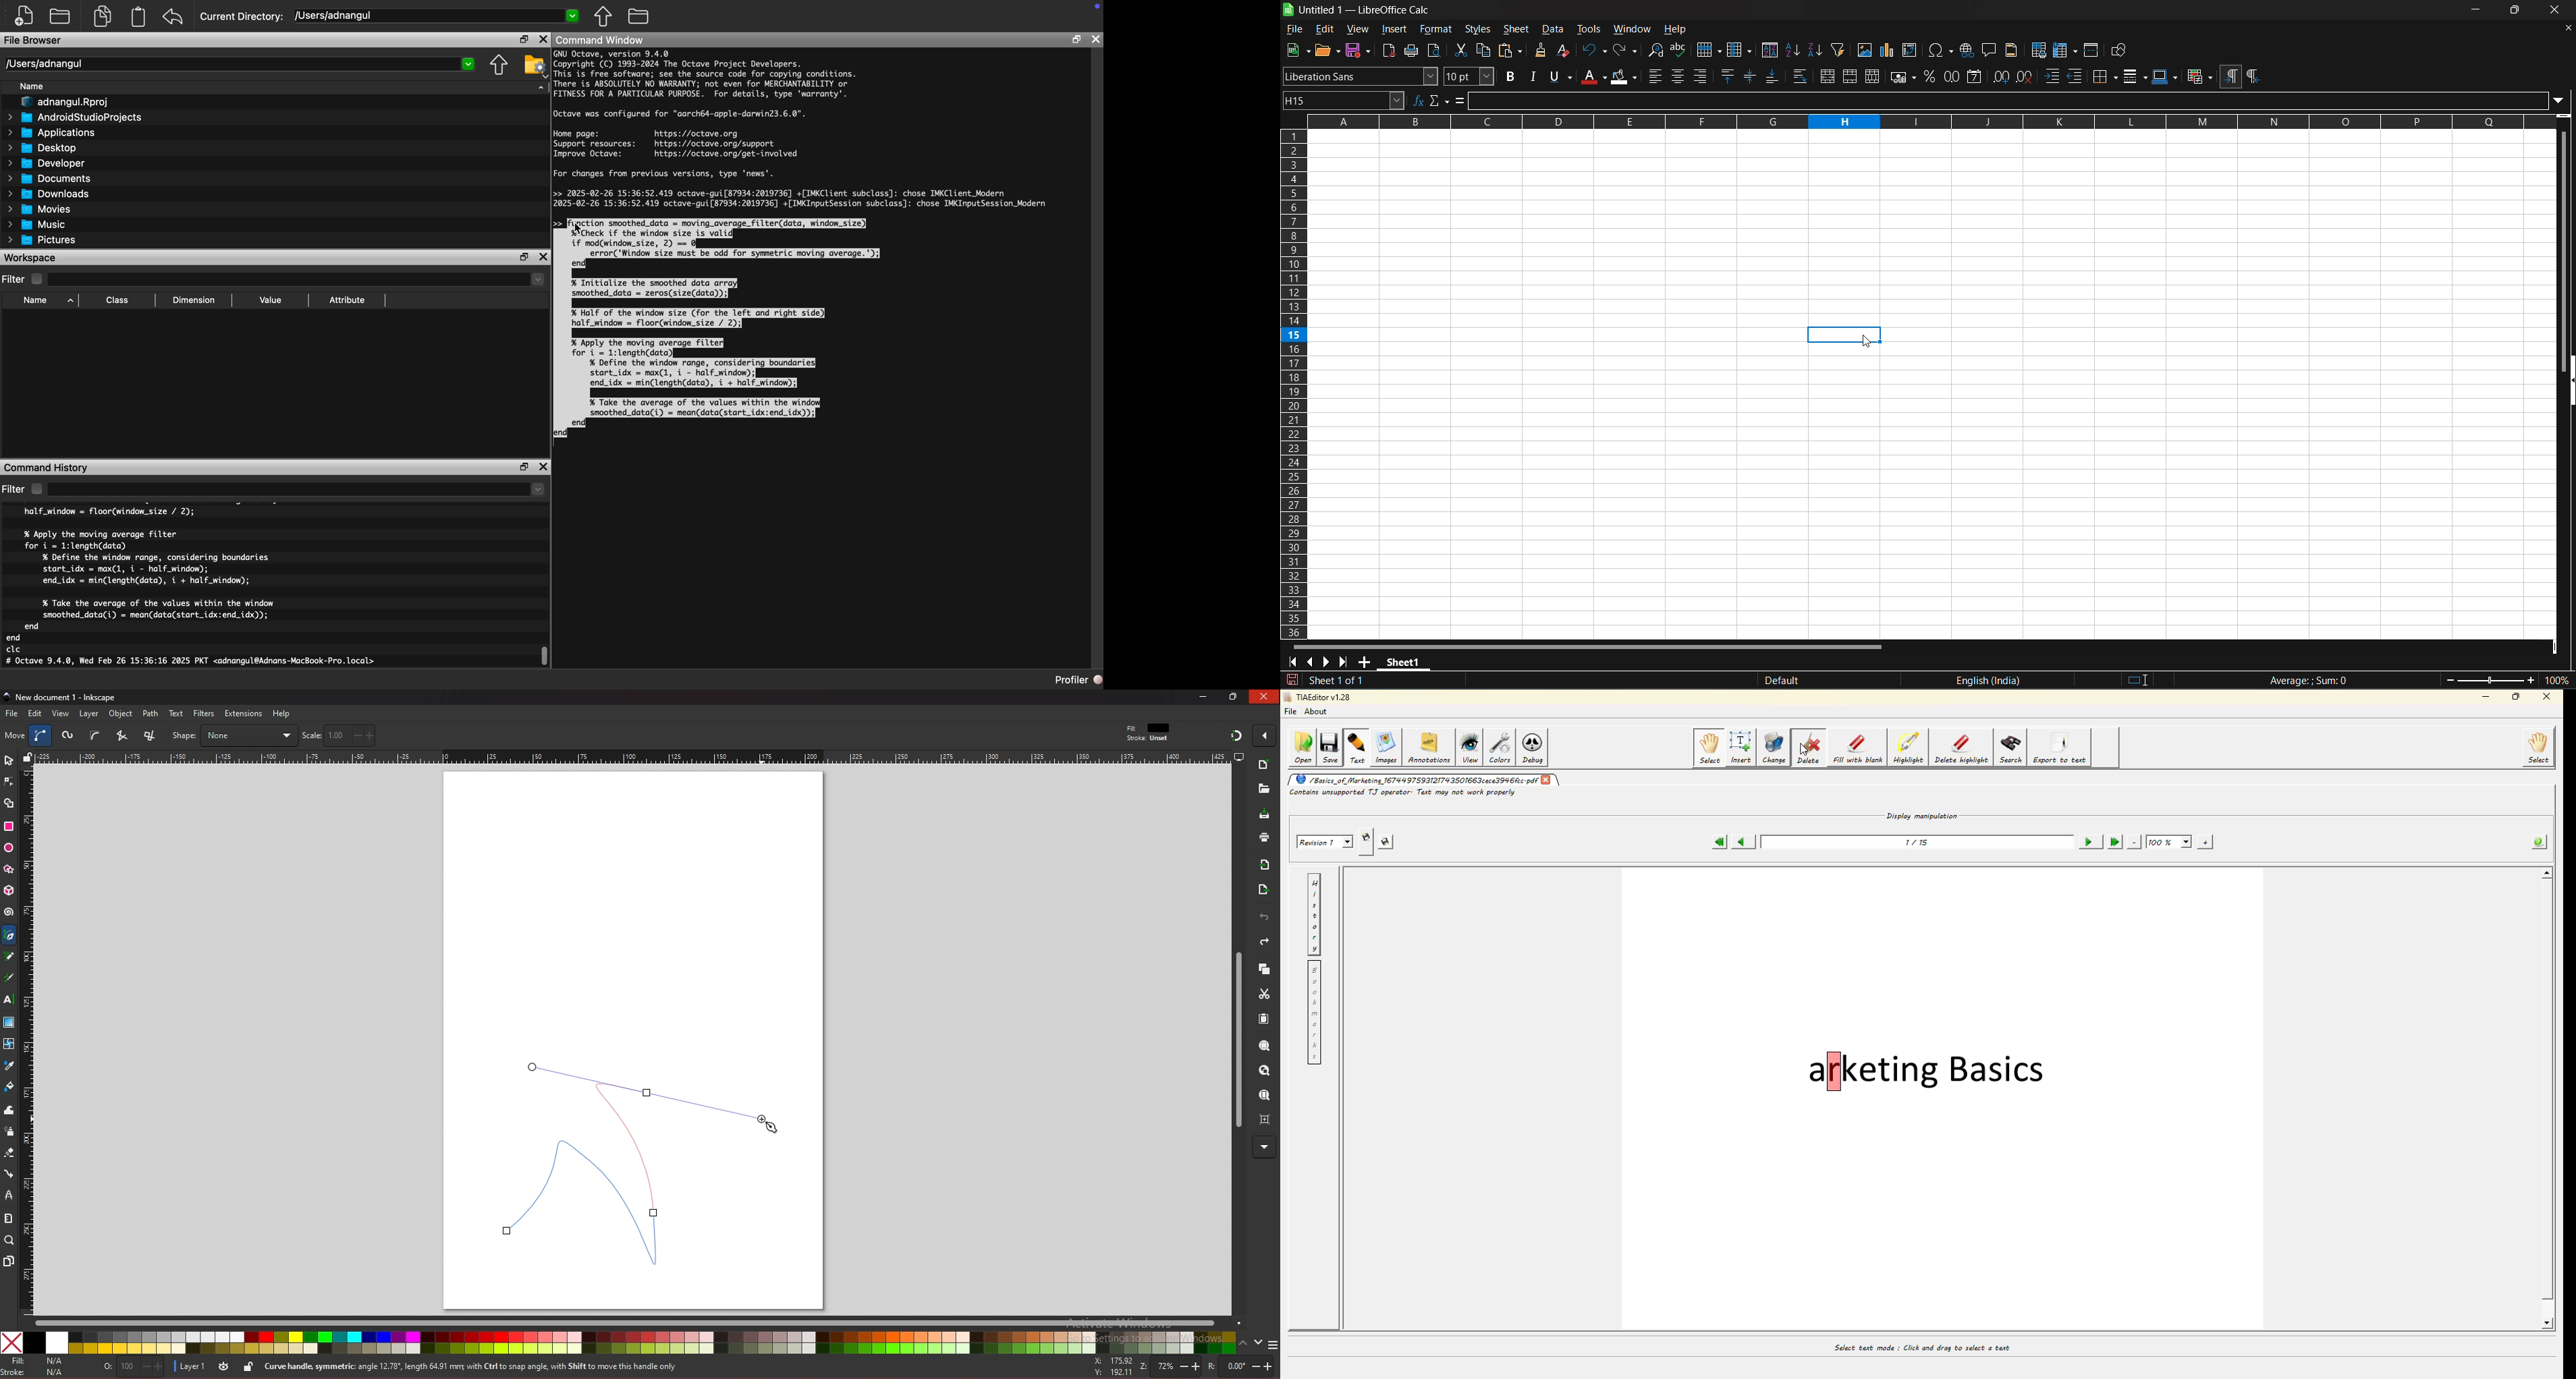 The height and width of the screenshot is (1400, 2576). Describe the element at coordinates (2075, 76) in the screenshot. I see `decrease indent` at that location.